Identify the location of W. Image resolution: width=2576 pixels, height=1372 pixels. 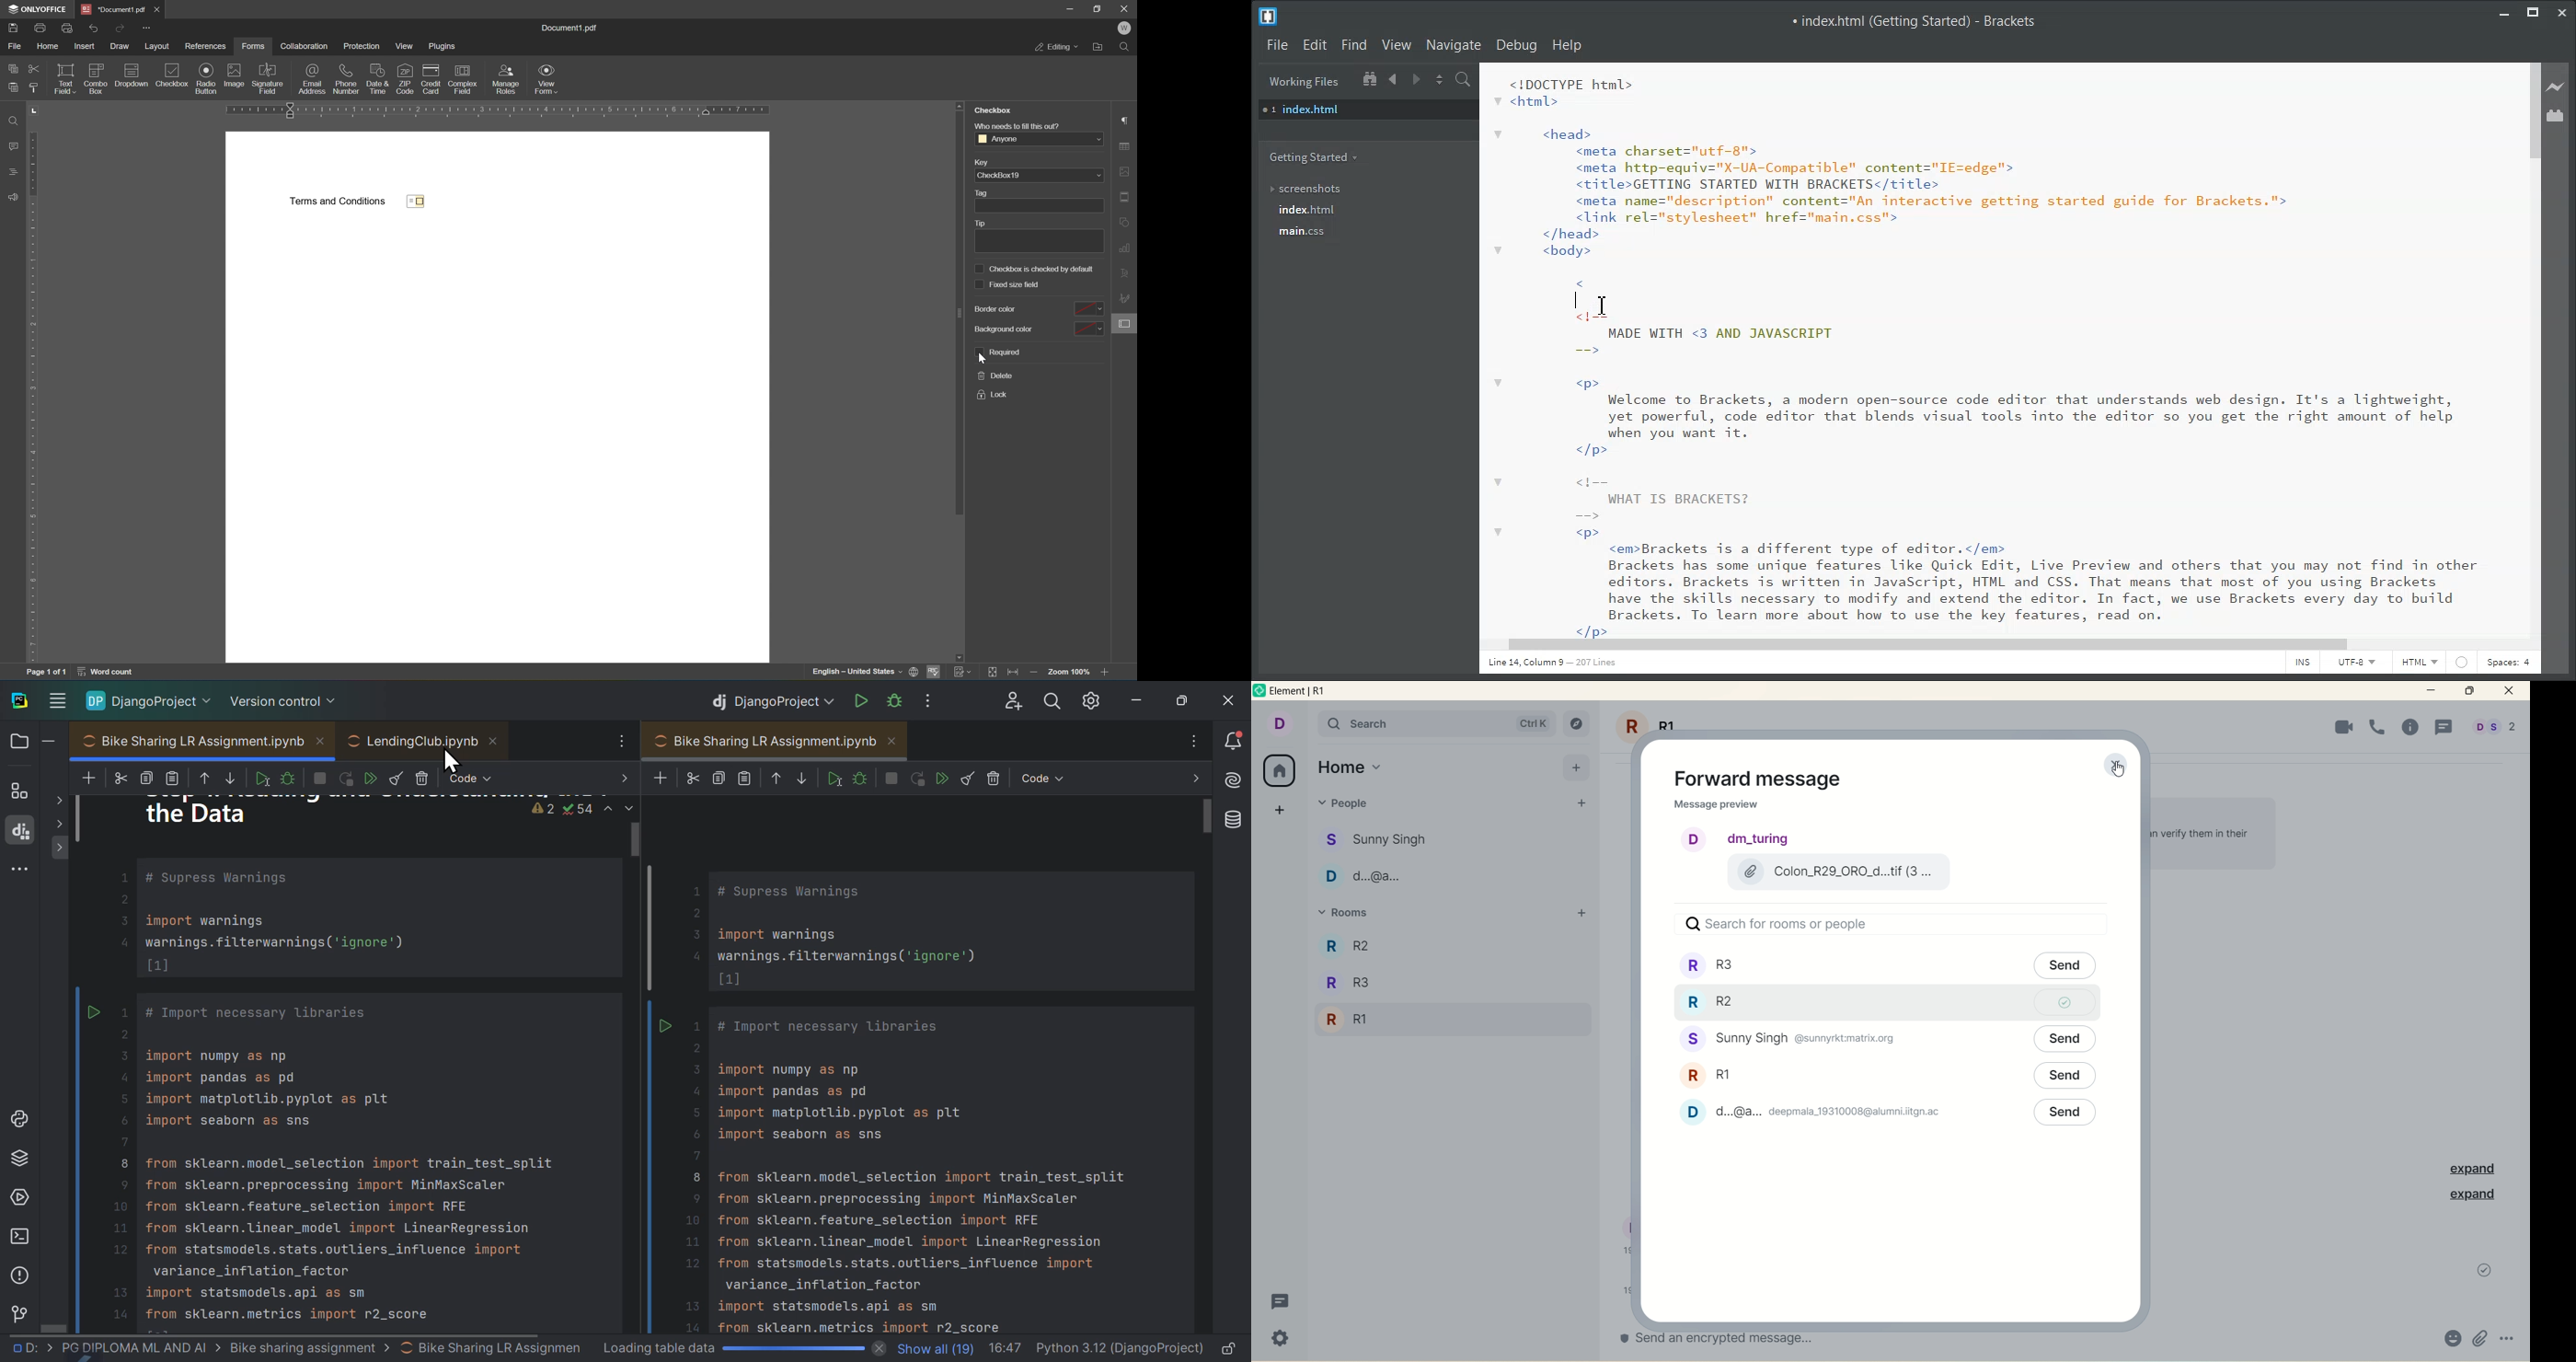
(1128, 28).